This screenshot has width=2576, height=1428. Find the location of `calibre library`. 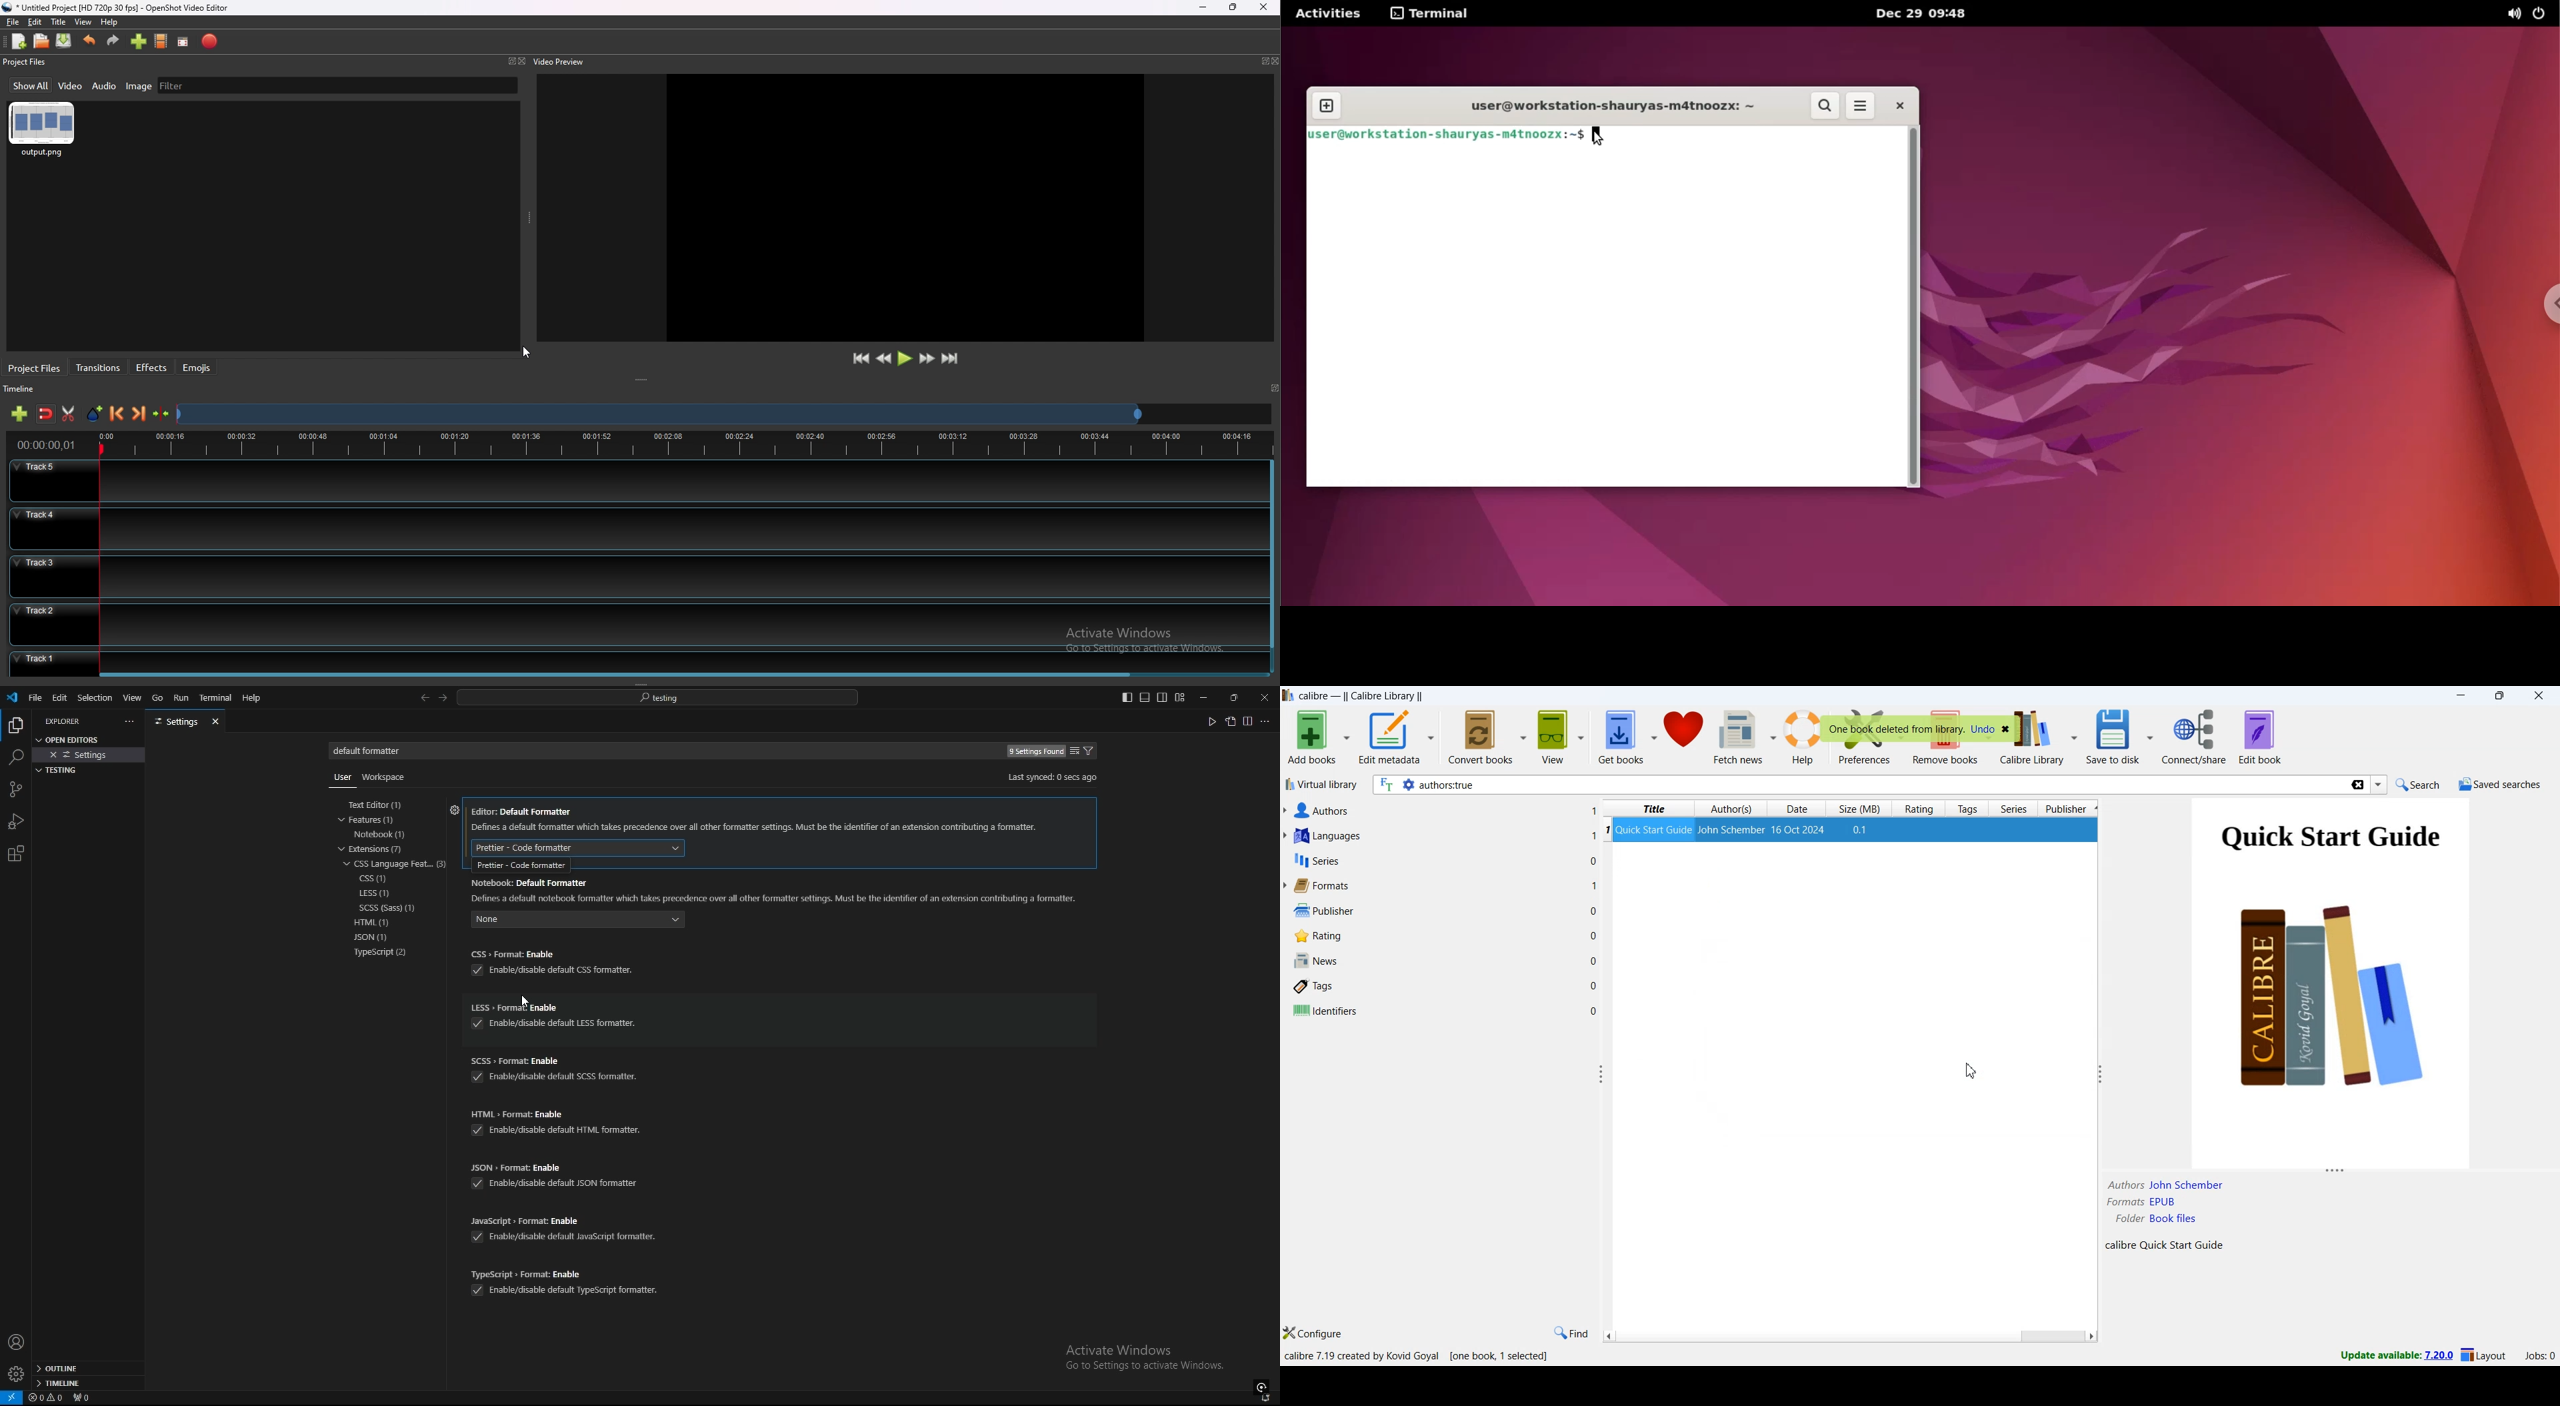

calibre library is located at coordinates (2051, 737).